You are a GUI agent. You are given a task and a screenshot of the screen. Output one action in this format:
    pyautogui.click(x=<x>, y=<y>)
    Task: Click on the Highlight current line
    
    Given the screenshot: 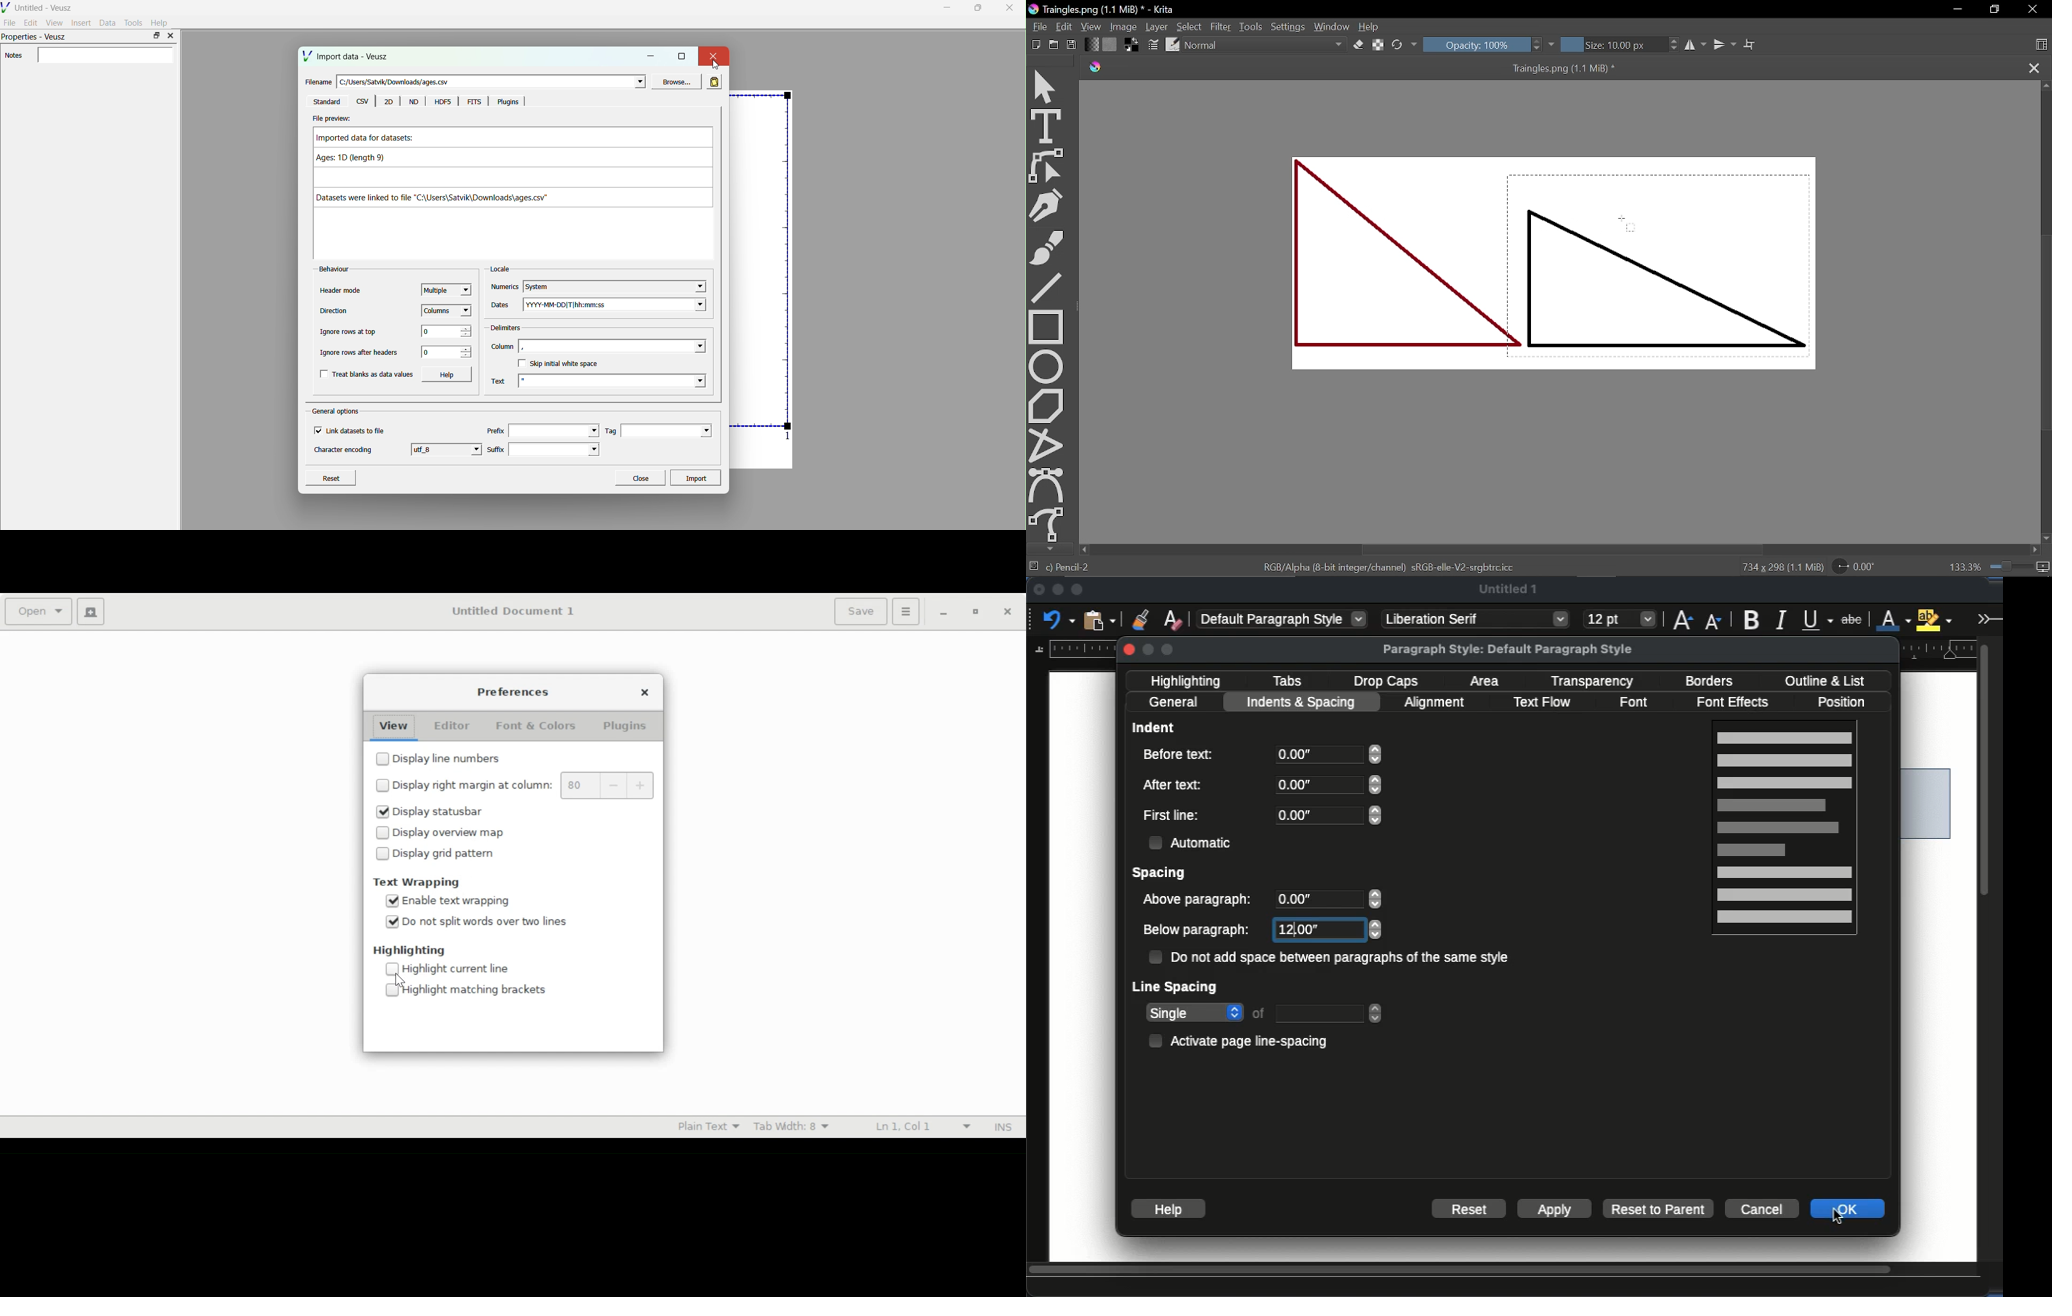 What is the action you would take?
    pyautogui.click(x=457, y=969)
    